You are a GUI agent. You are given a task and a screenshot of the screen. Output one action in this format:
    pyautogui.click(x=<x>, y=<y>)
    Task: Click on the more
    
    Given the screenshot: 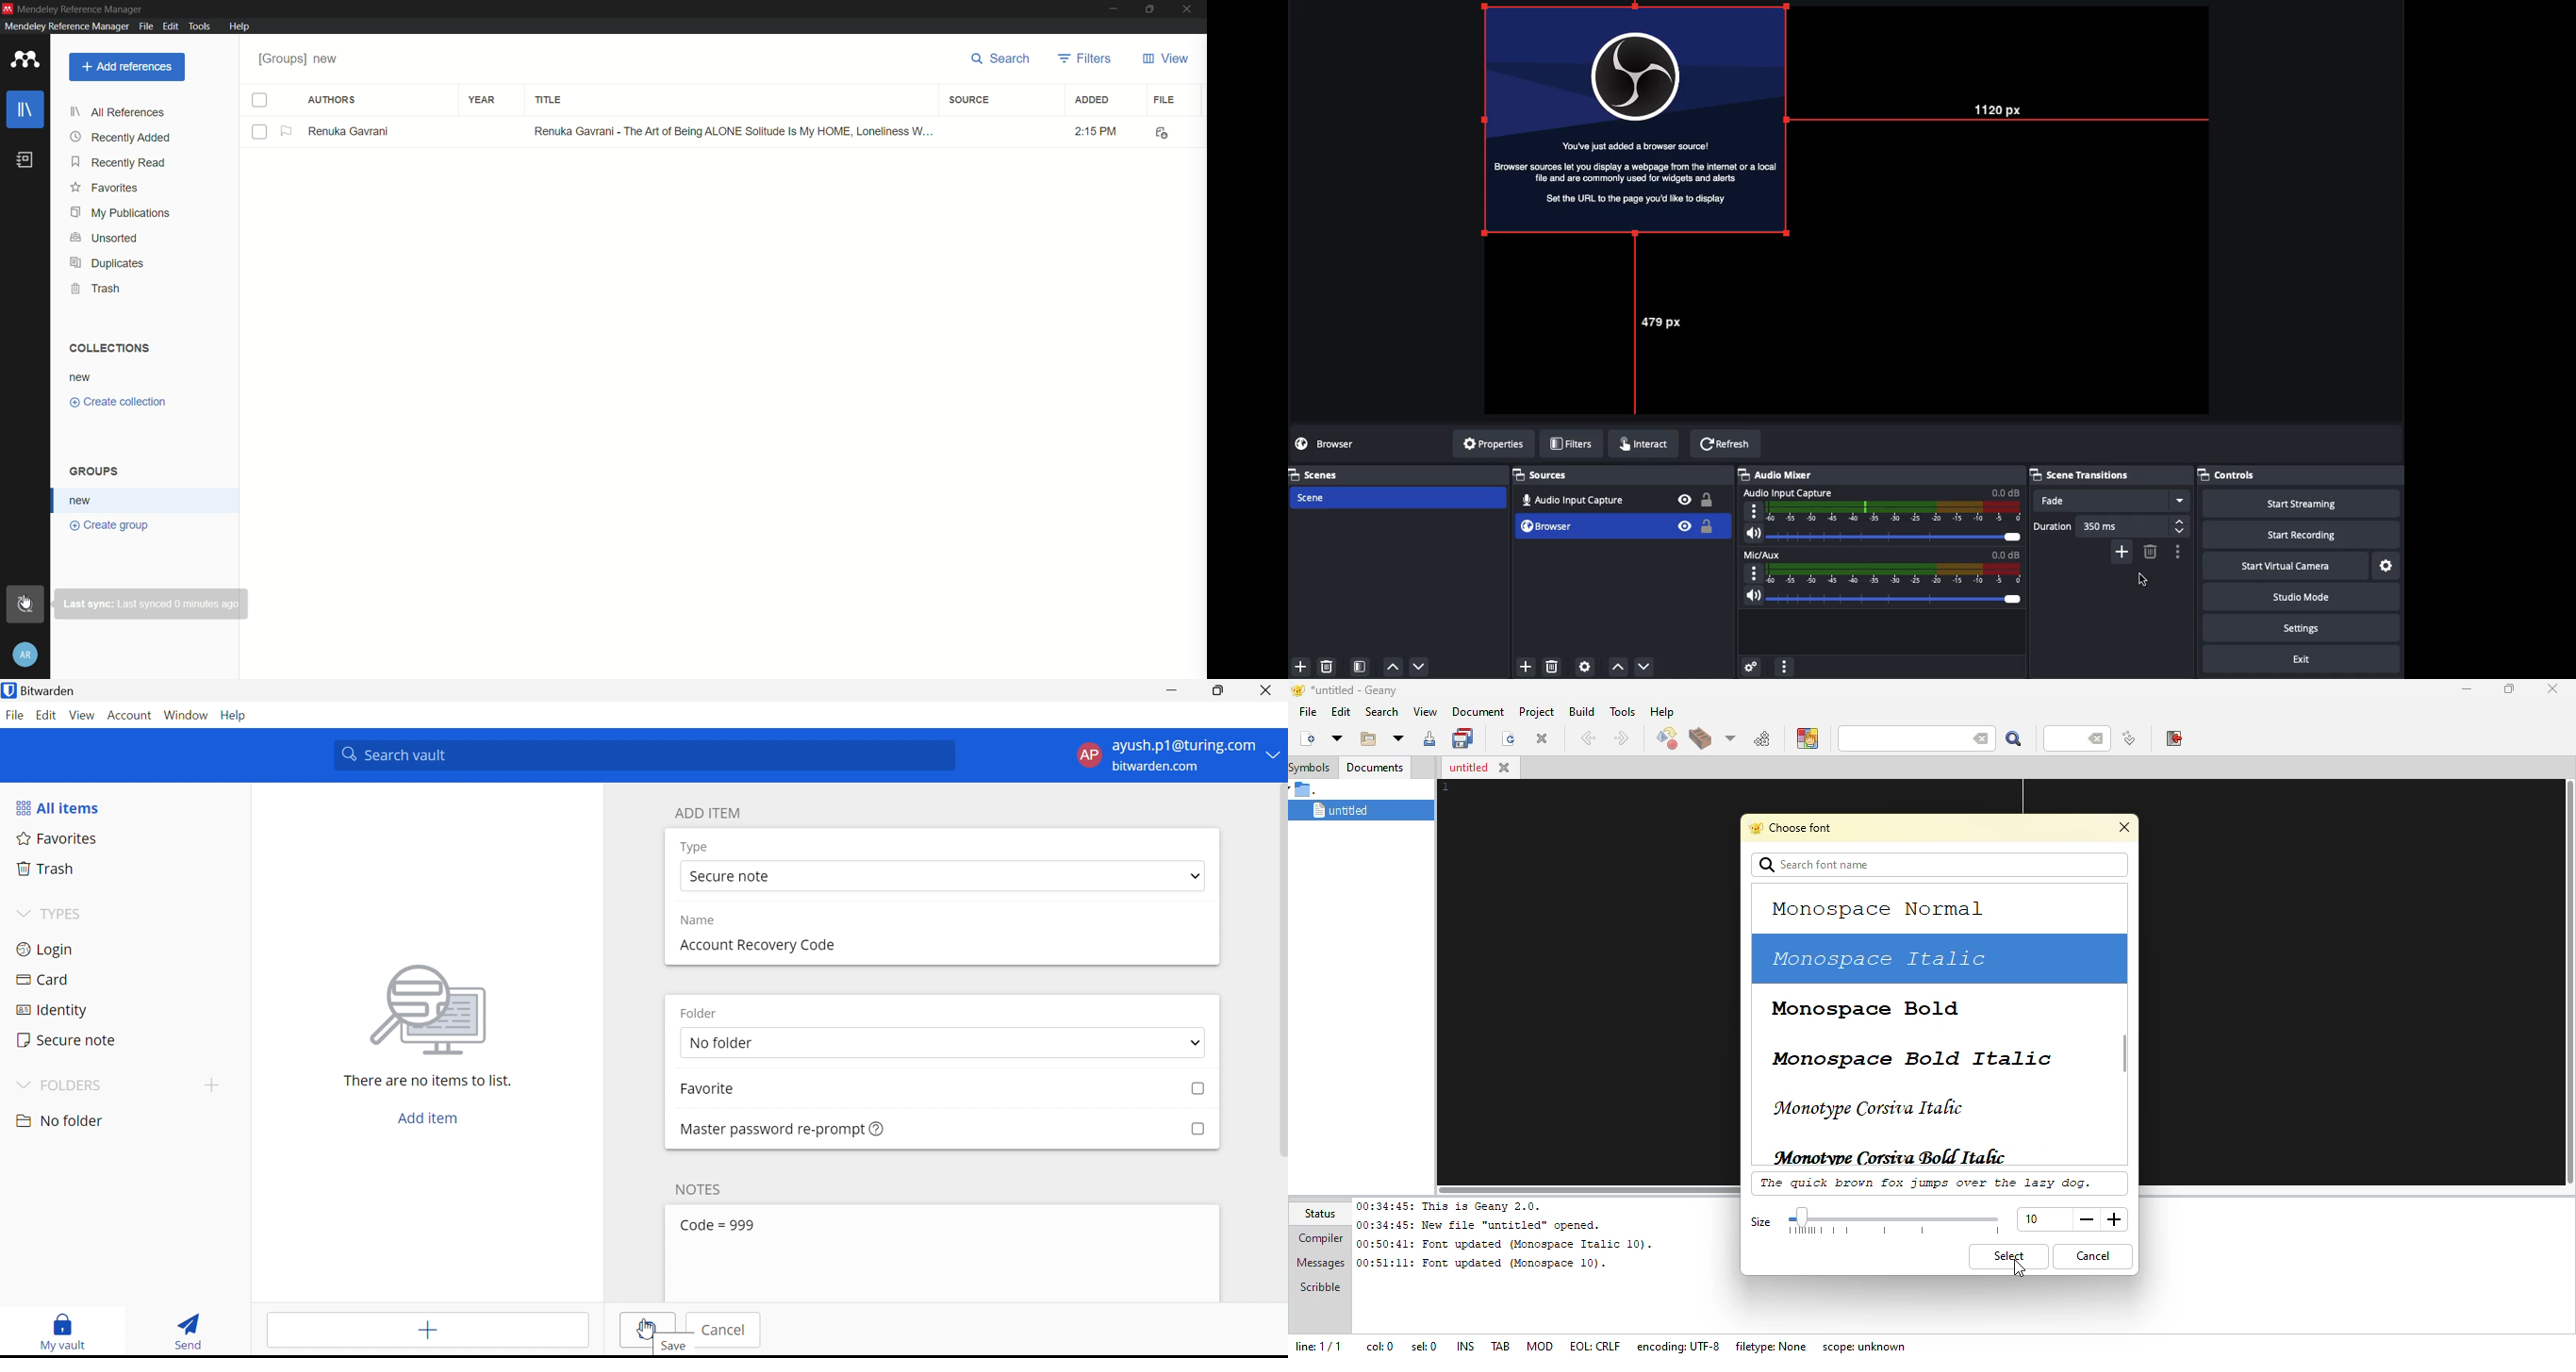 What is the action you would take?
    pyautogui.click(x=1785, y=667)
    